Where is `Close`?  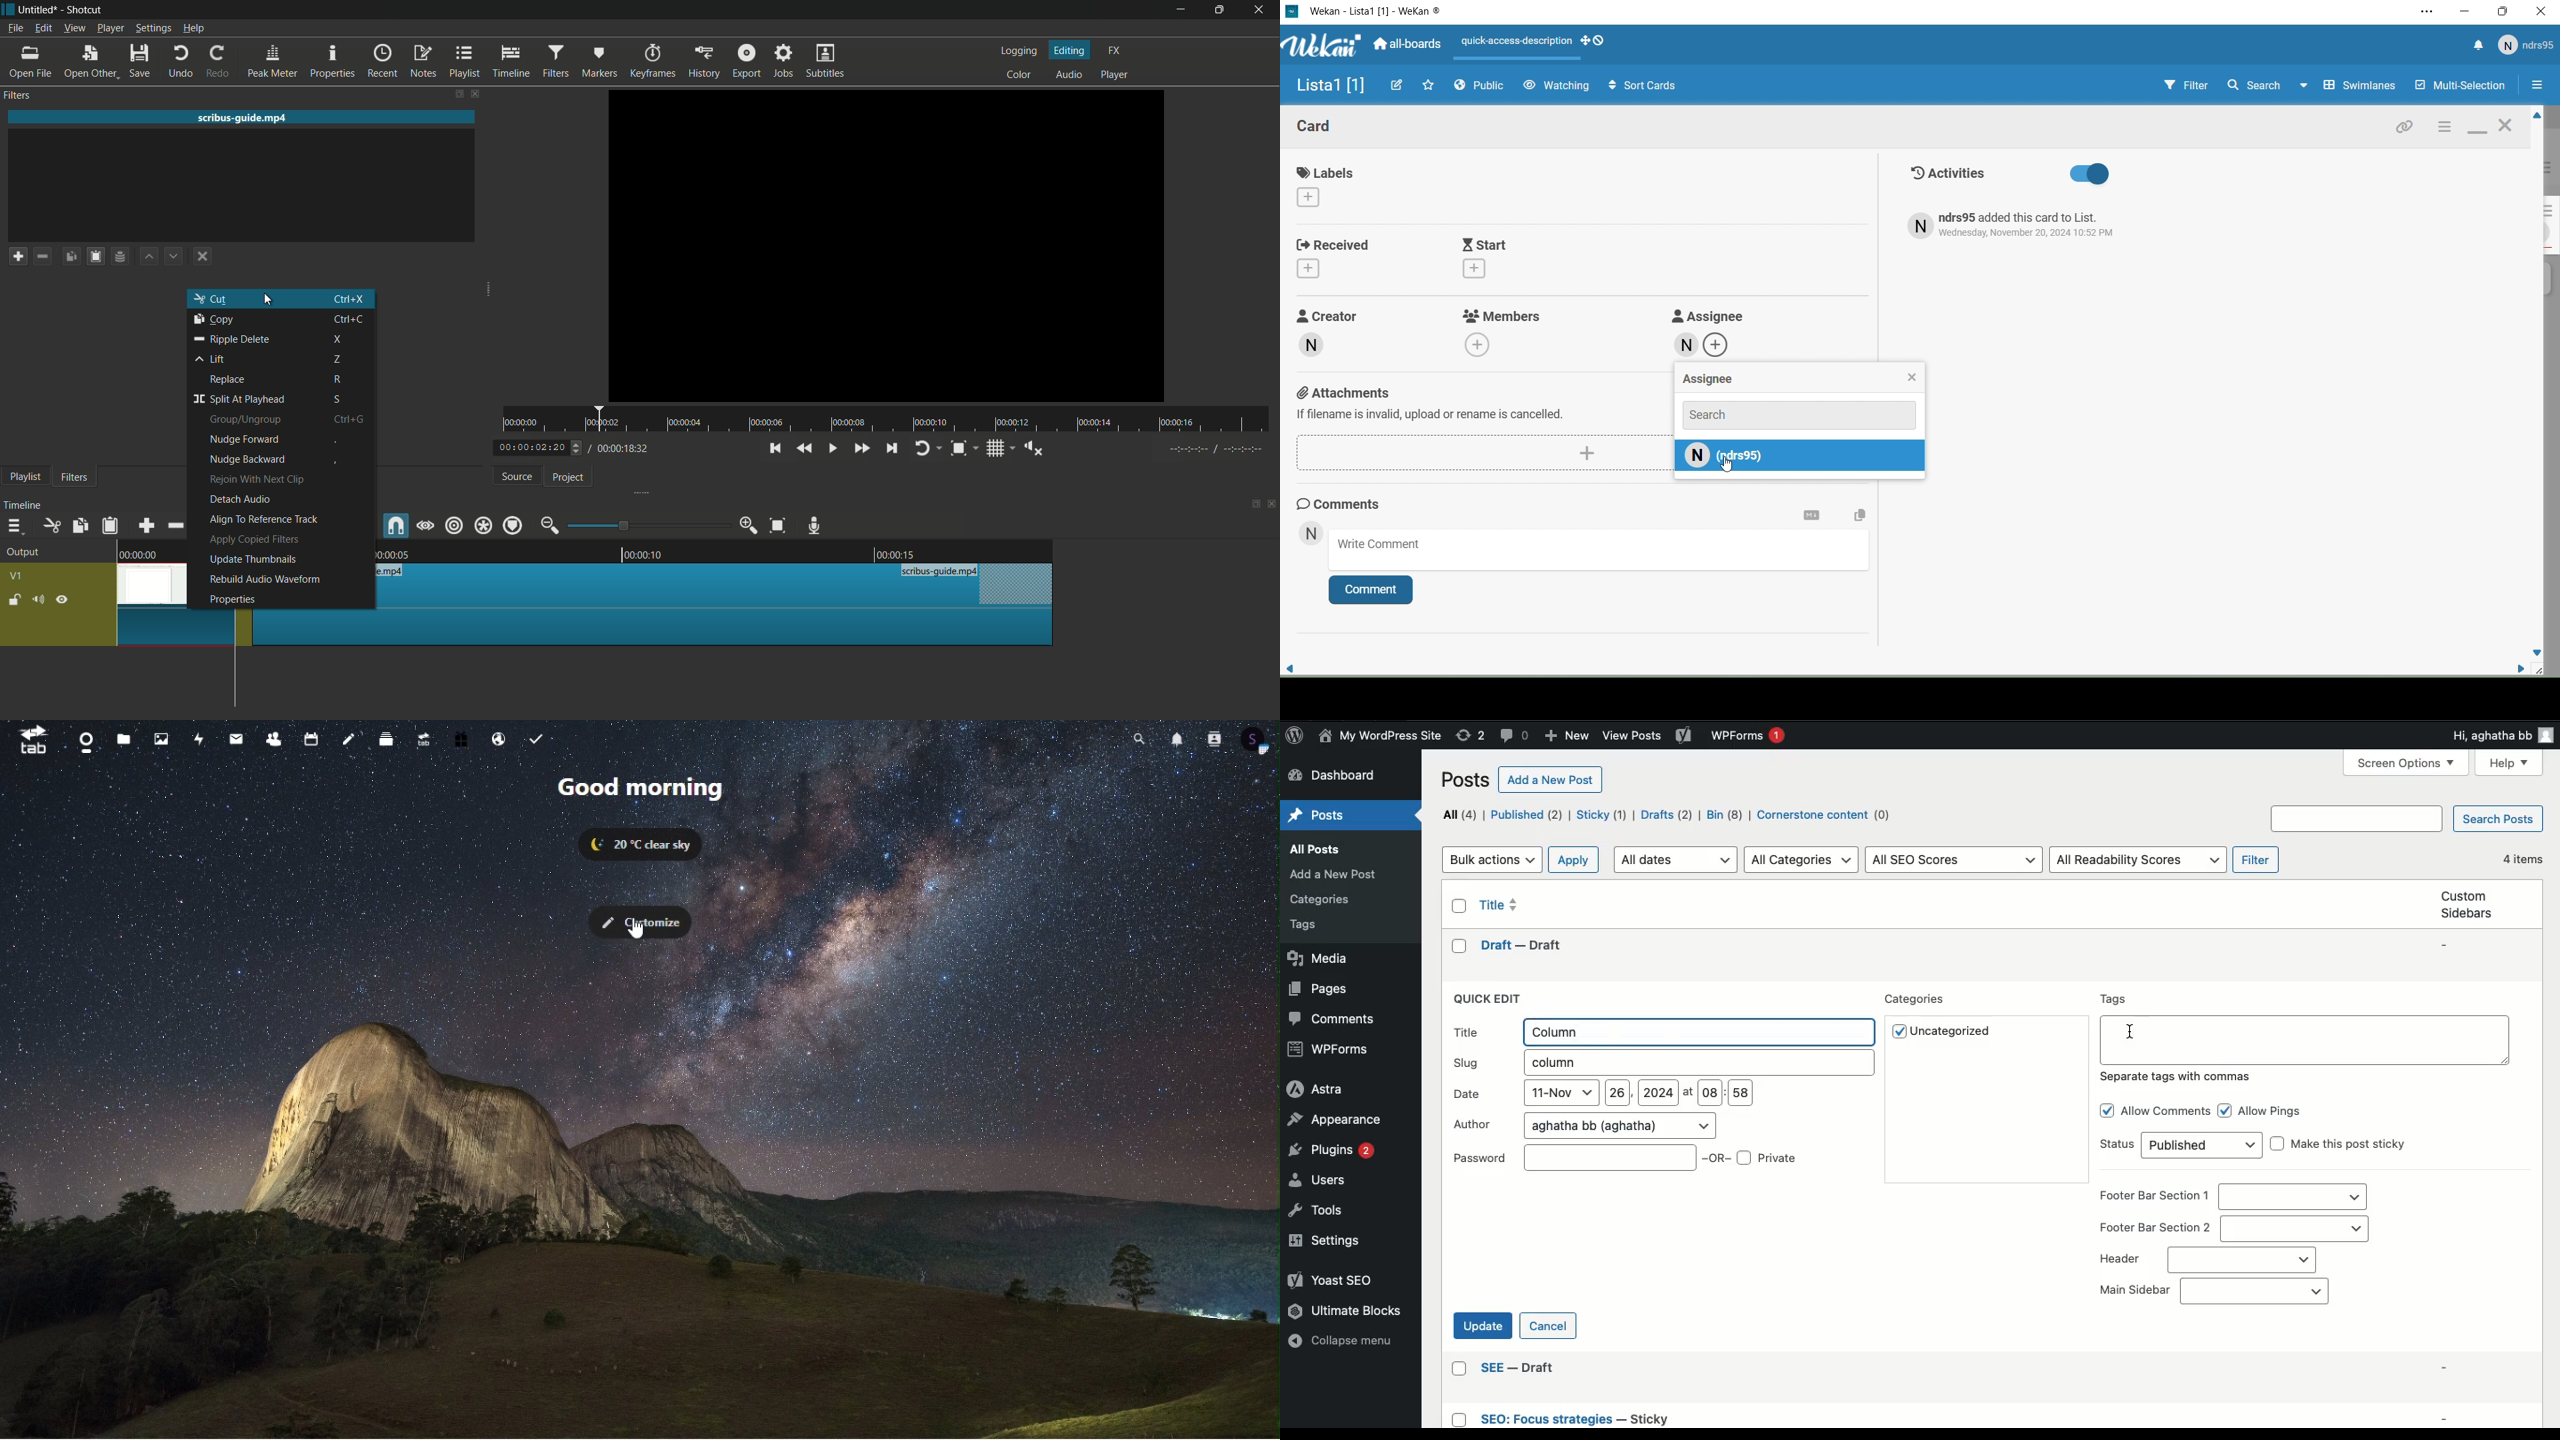 Close is located at coordinates (2541, 13).